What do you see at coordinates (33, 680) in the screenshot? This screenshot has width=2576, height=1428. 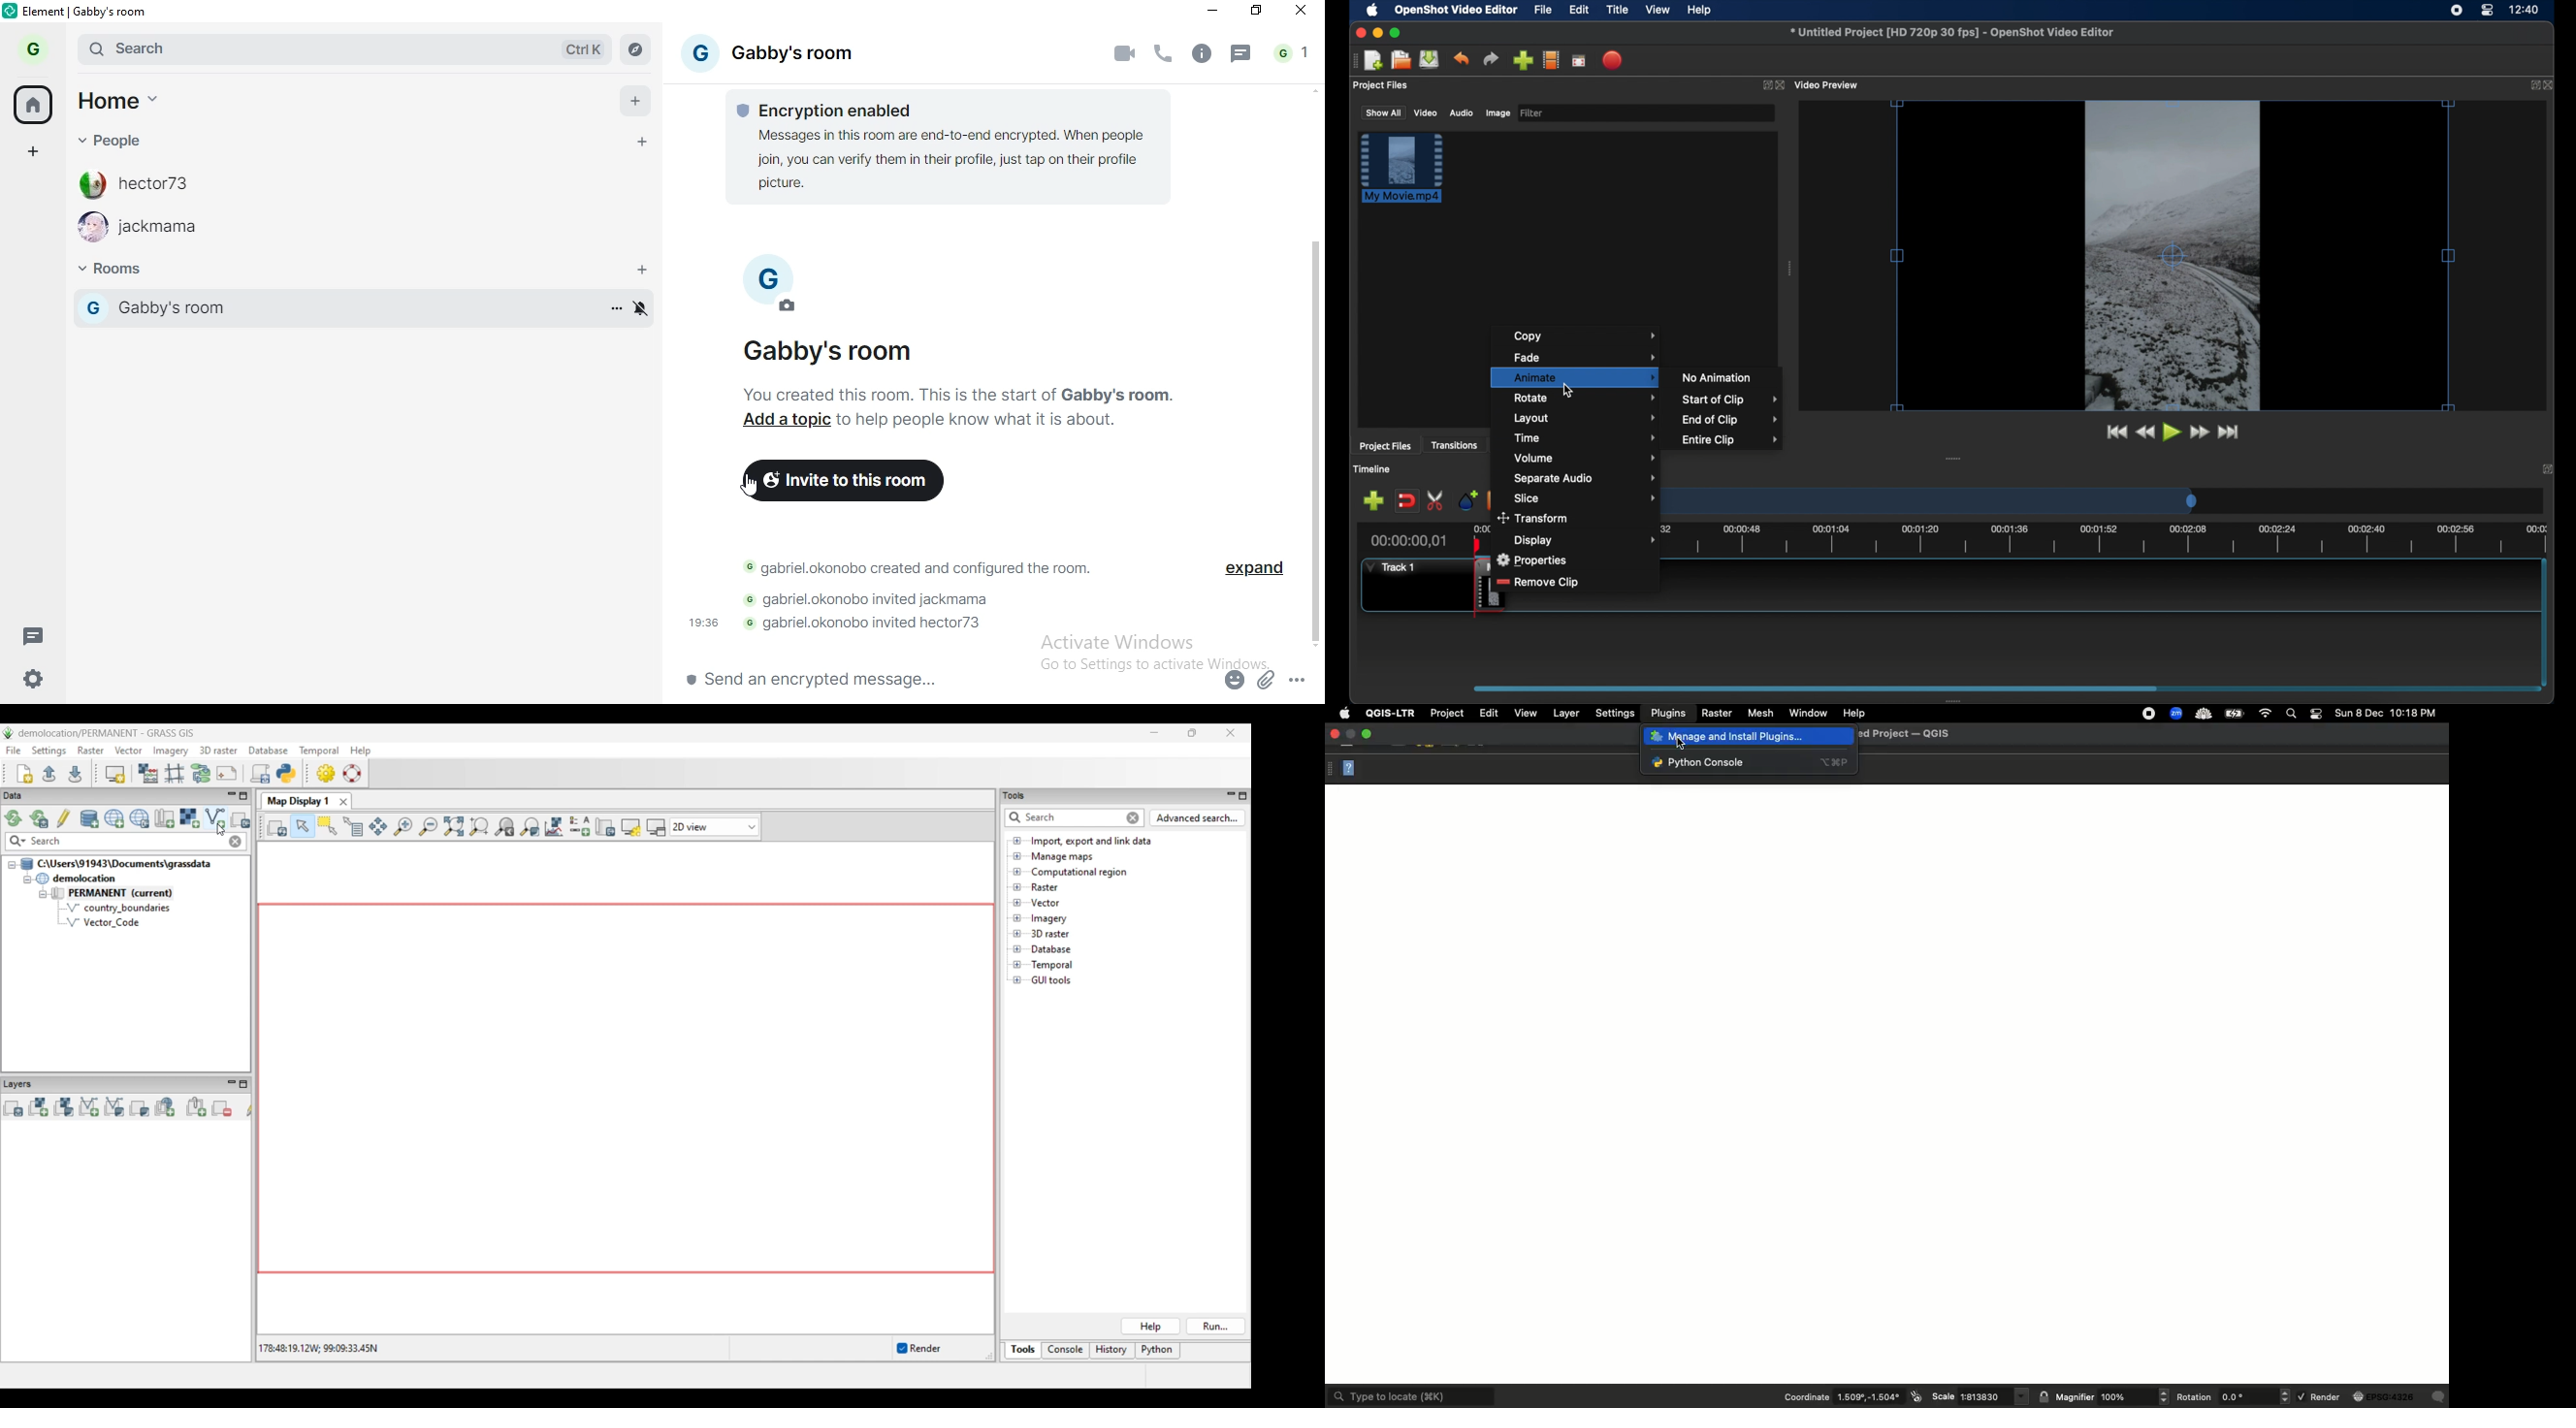 I see `settings` at bounding box center [33, 680].